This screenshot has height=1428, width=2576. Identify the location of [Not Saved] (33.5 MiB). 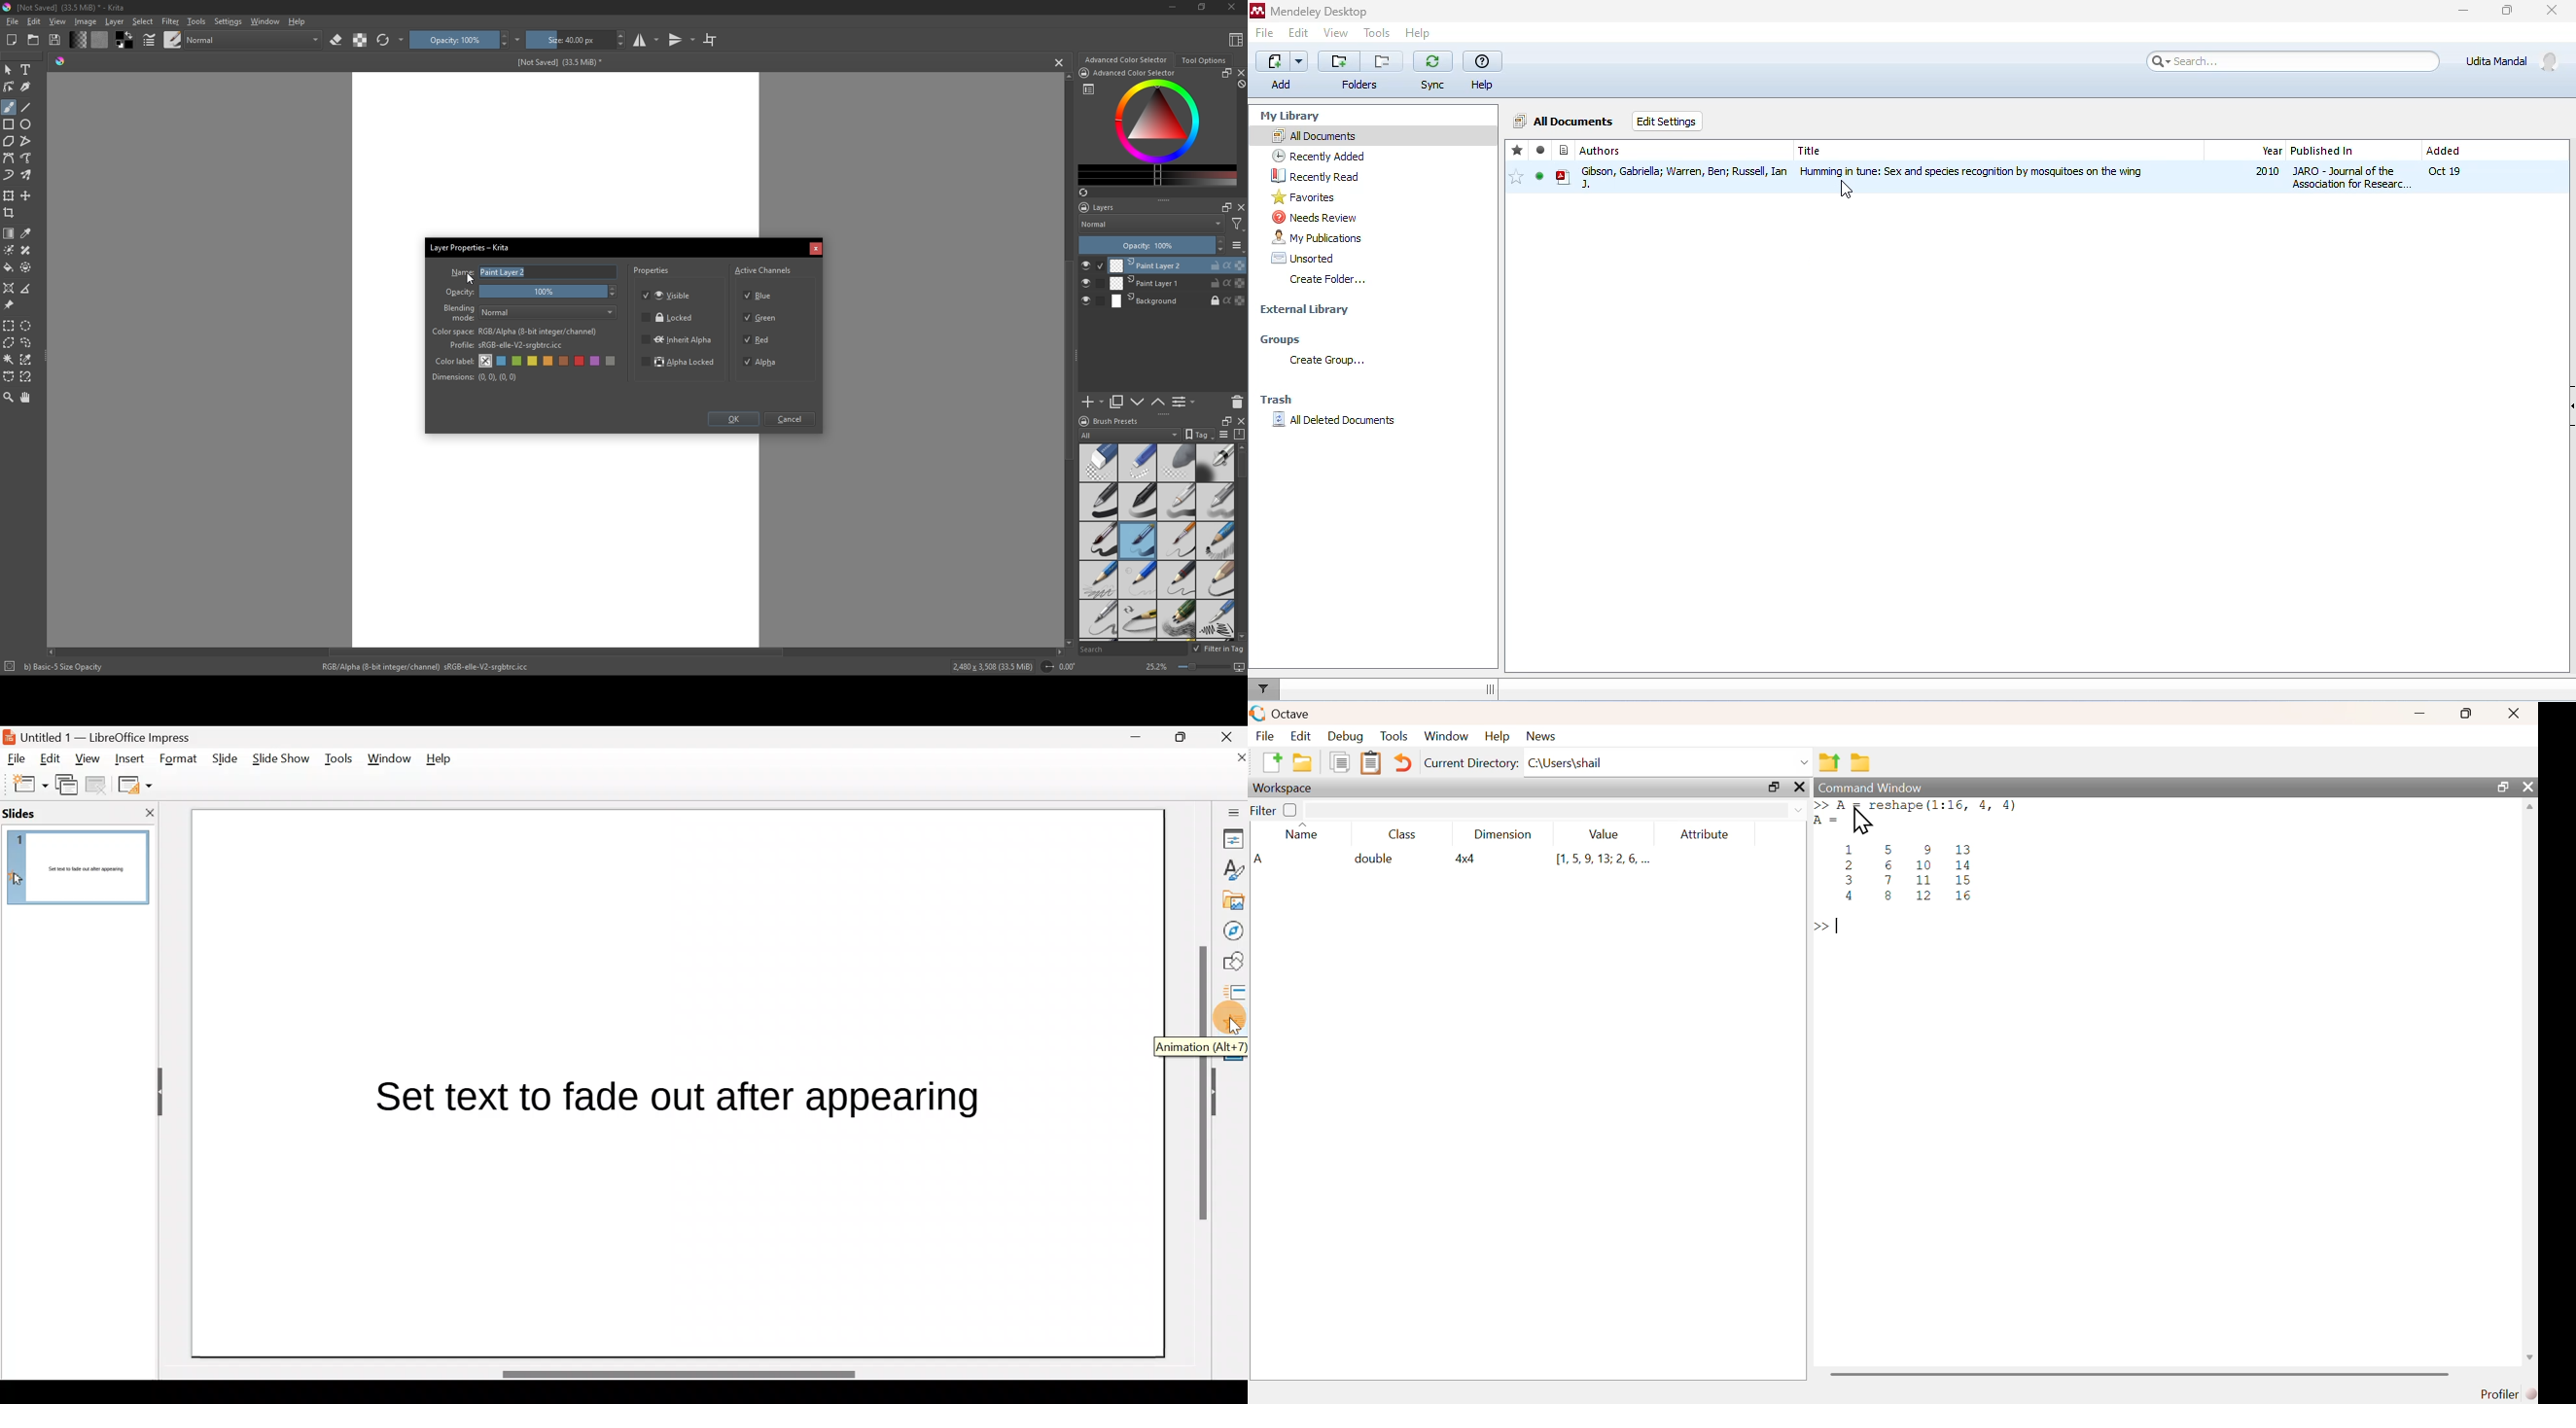
(557, 62).